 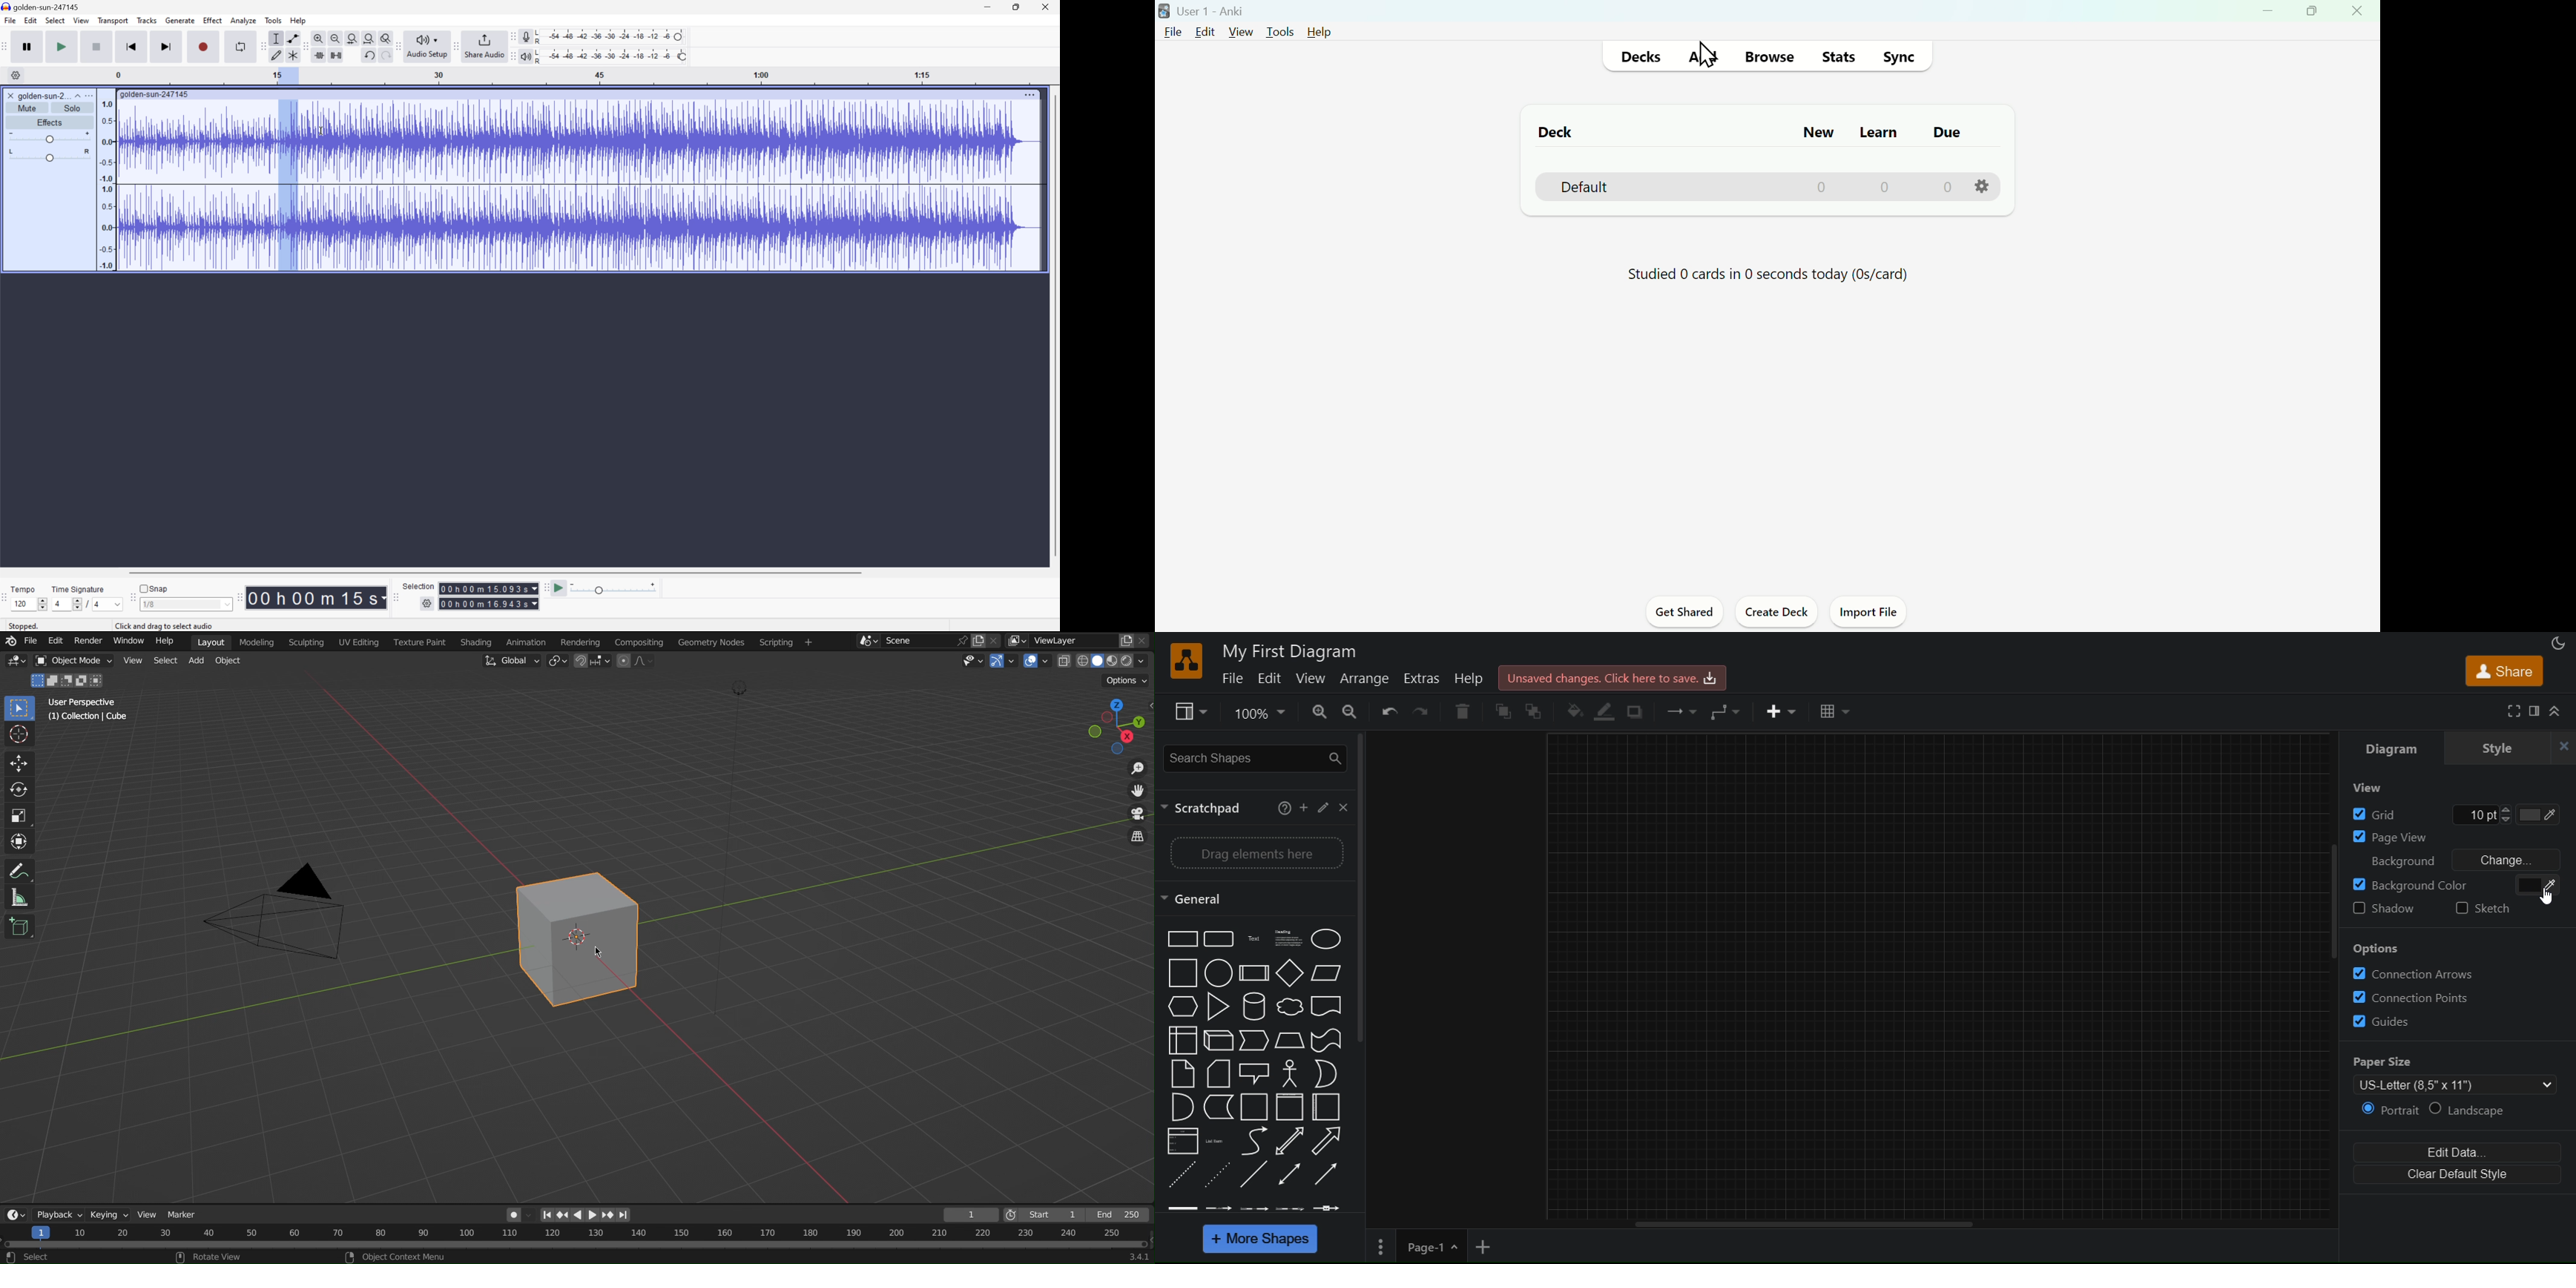 What do you see at coordinates (186, 1215) in the screenshot?
I see `Marker` at bounding box center [186, 1215].